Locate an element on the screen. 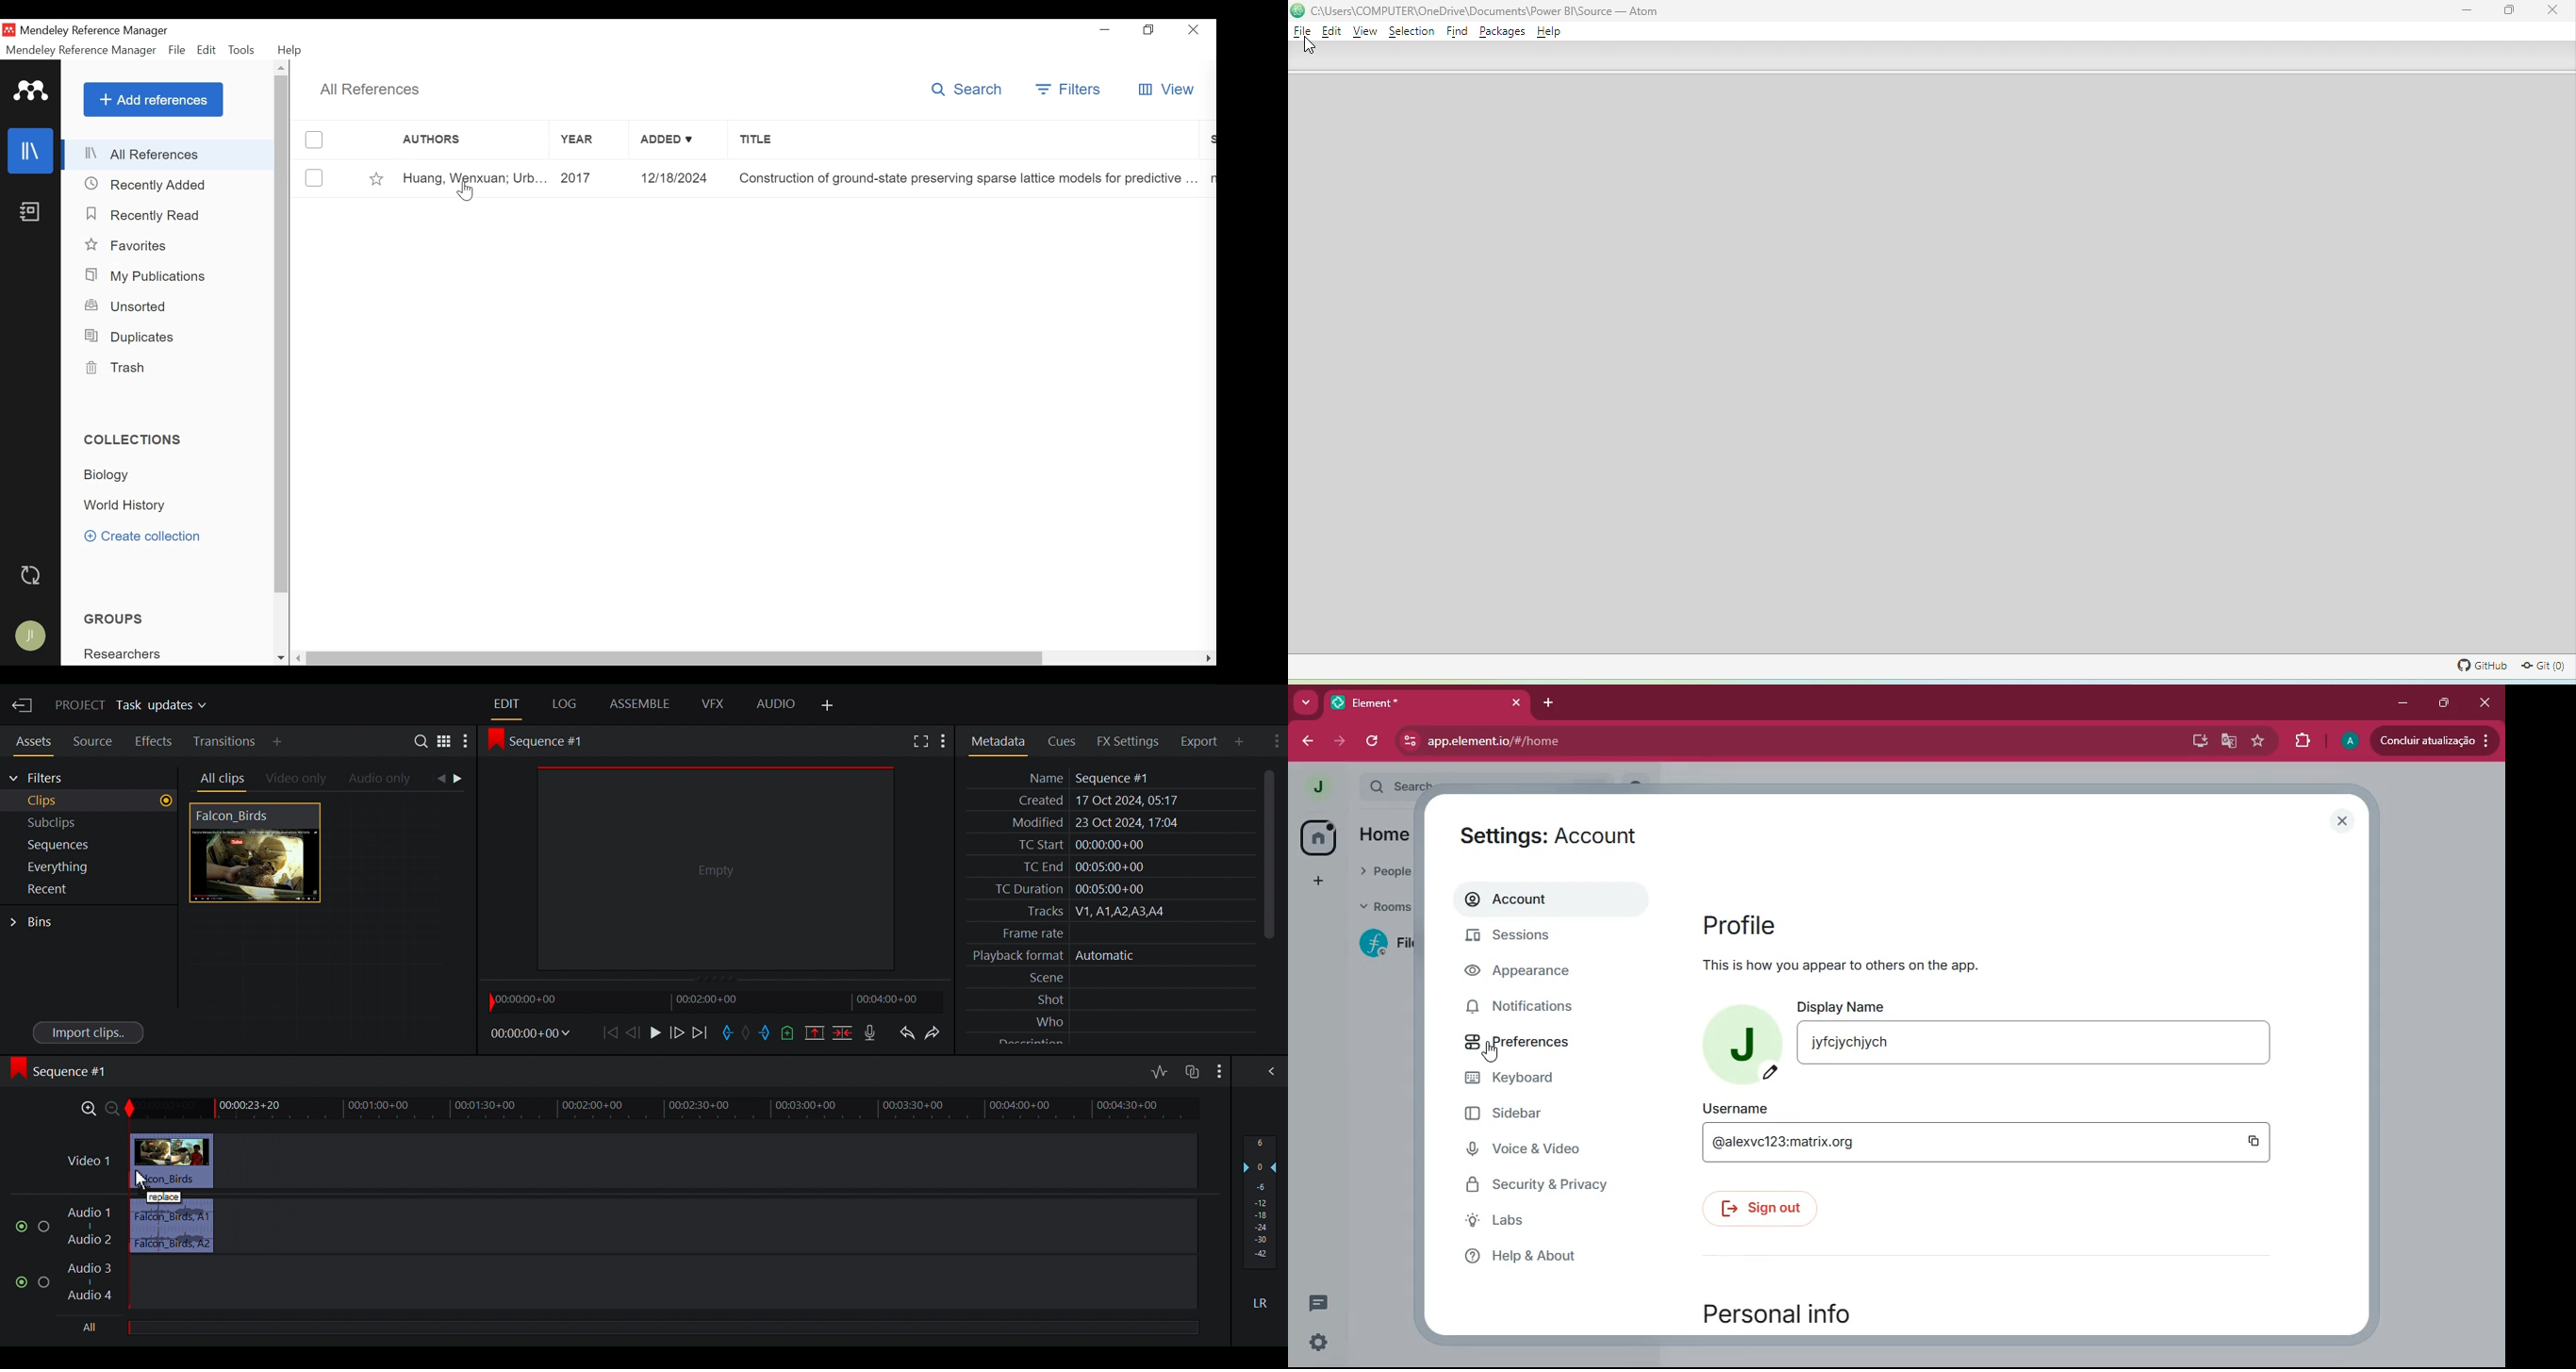 This screenshot has width=2576, height=1372. keyboard is located at coordinates (1555, 1079).